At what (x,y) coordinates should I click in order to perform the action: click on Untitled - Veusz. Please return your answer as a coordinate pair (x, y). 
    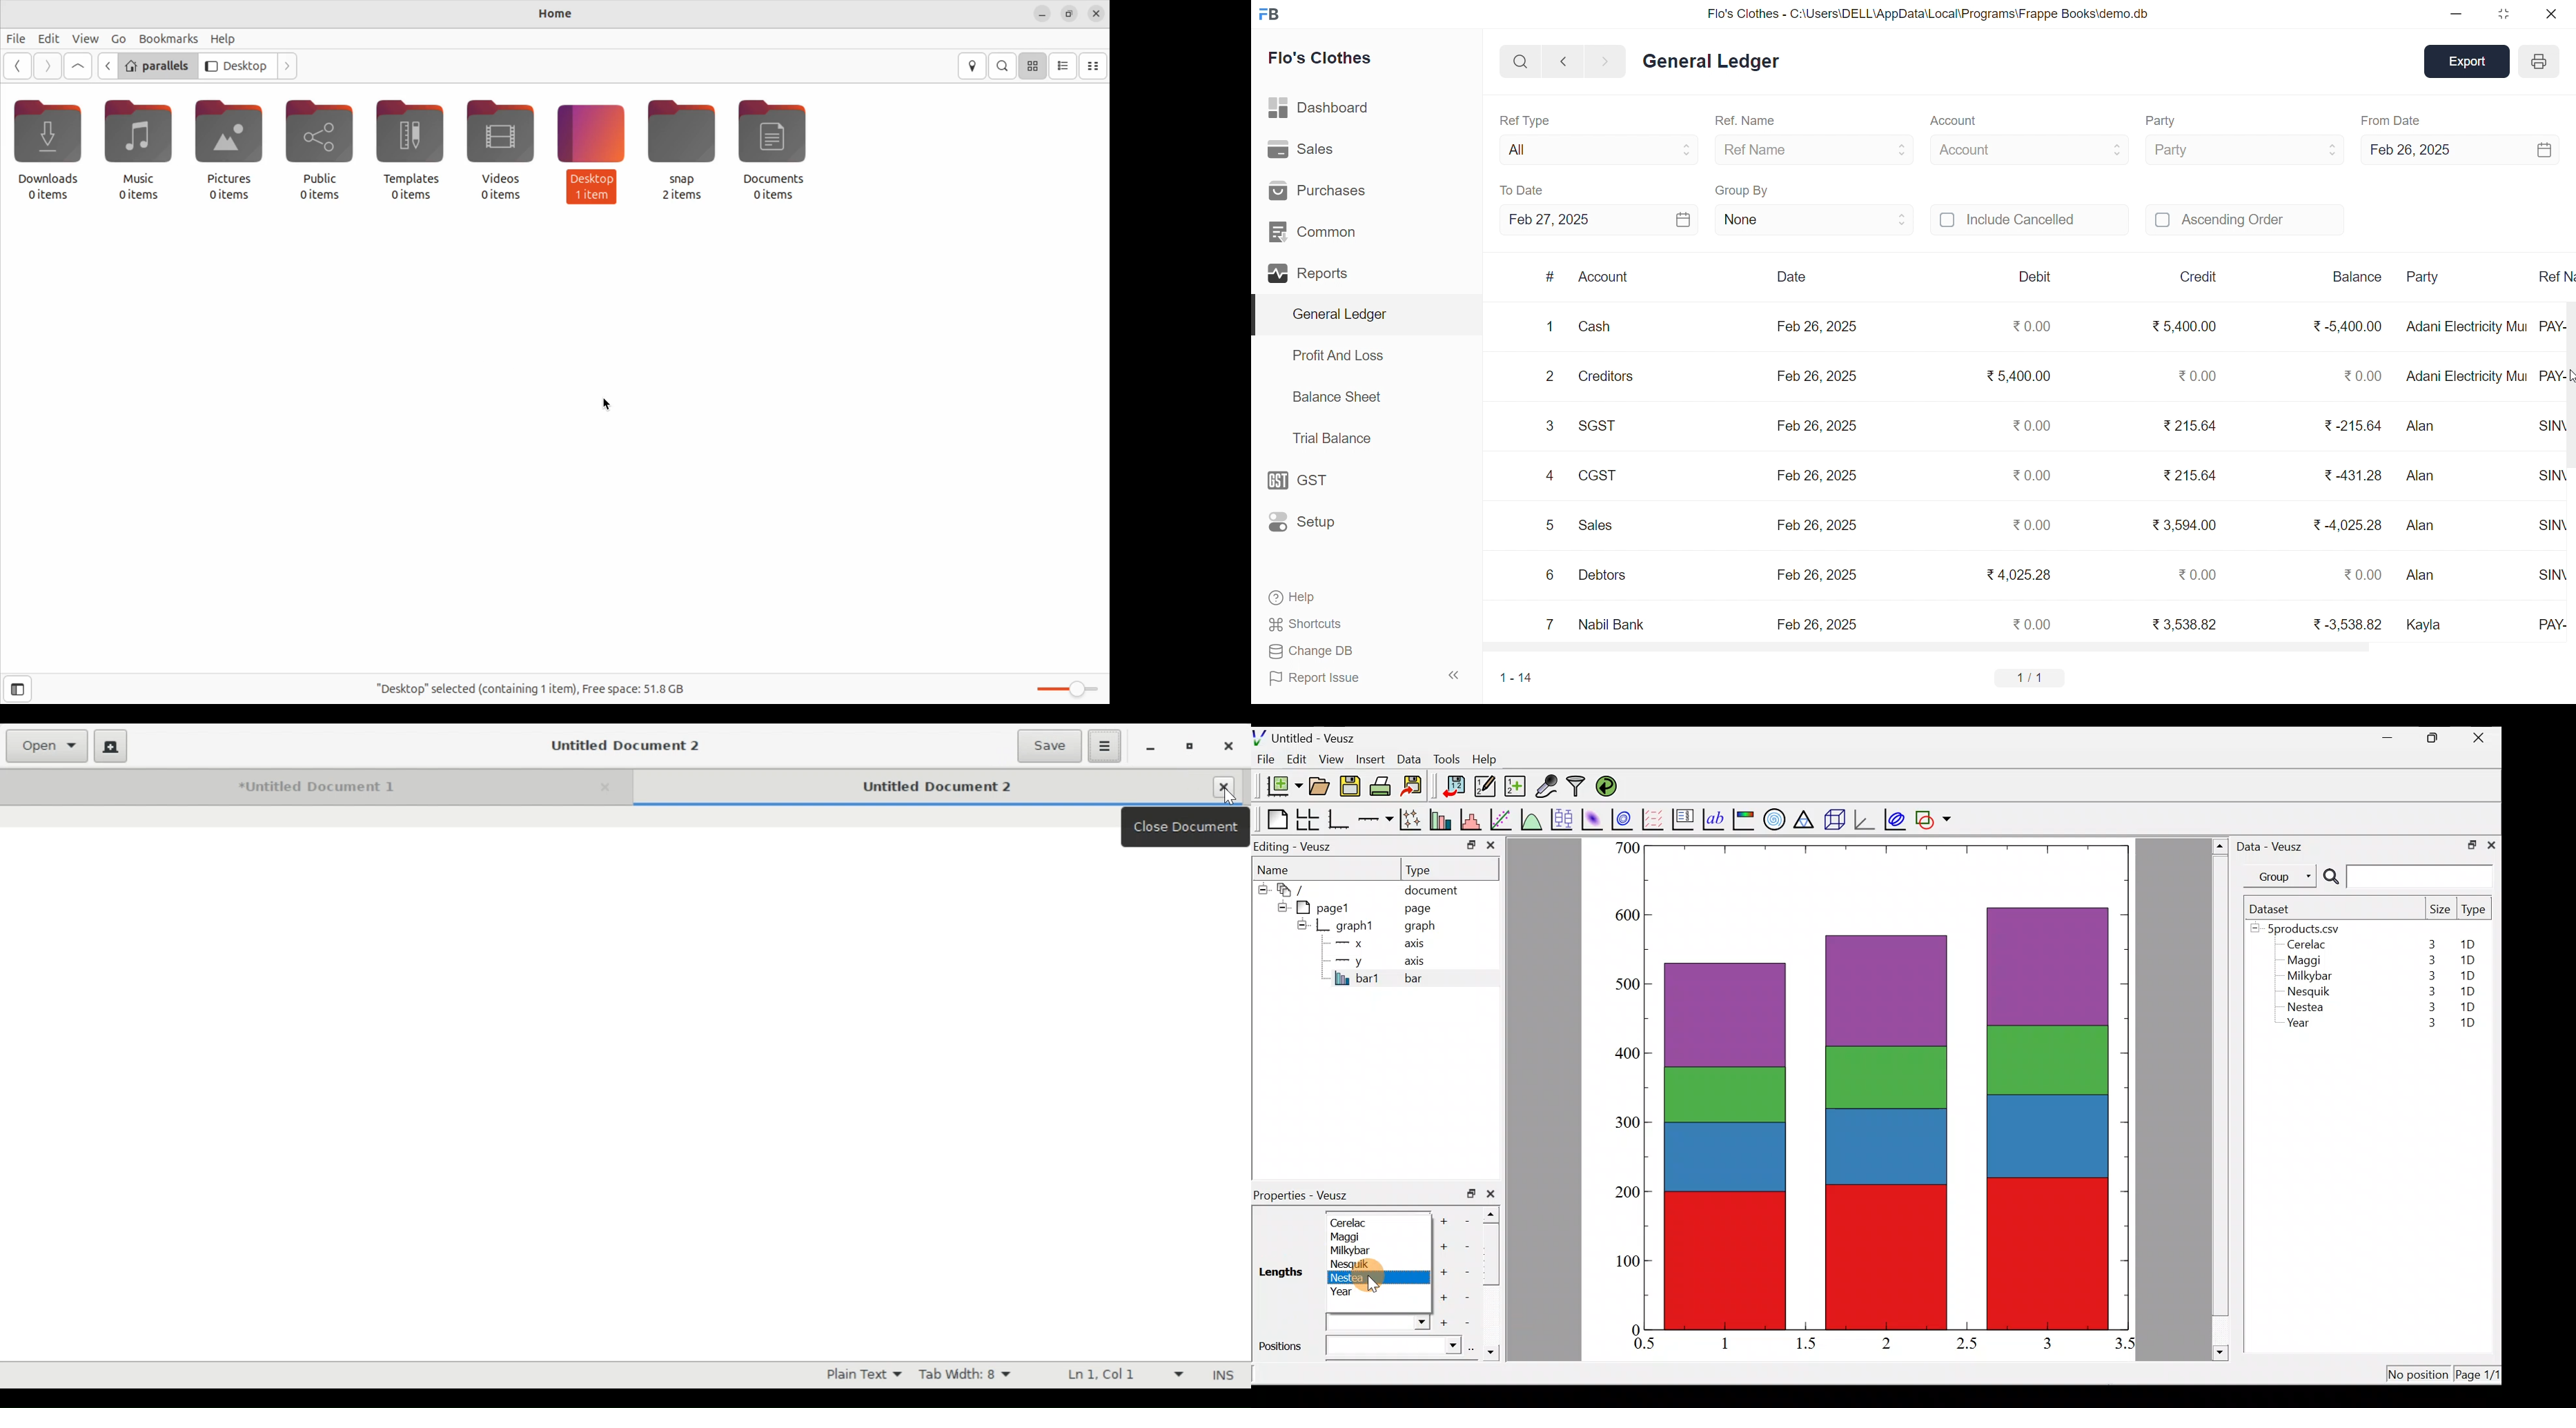
    Looking at the image, I should click on (1309, 736).